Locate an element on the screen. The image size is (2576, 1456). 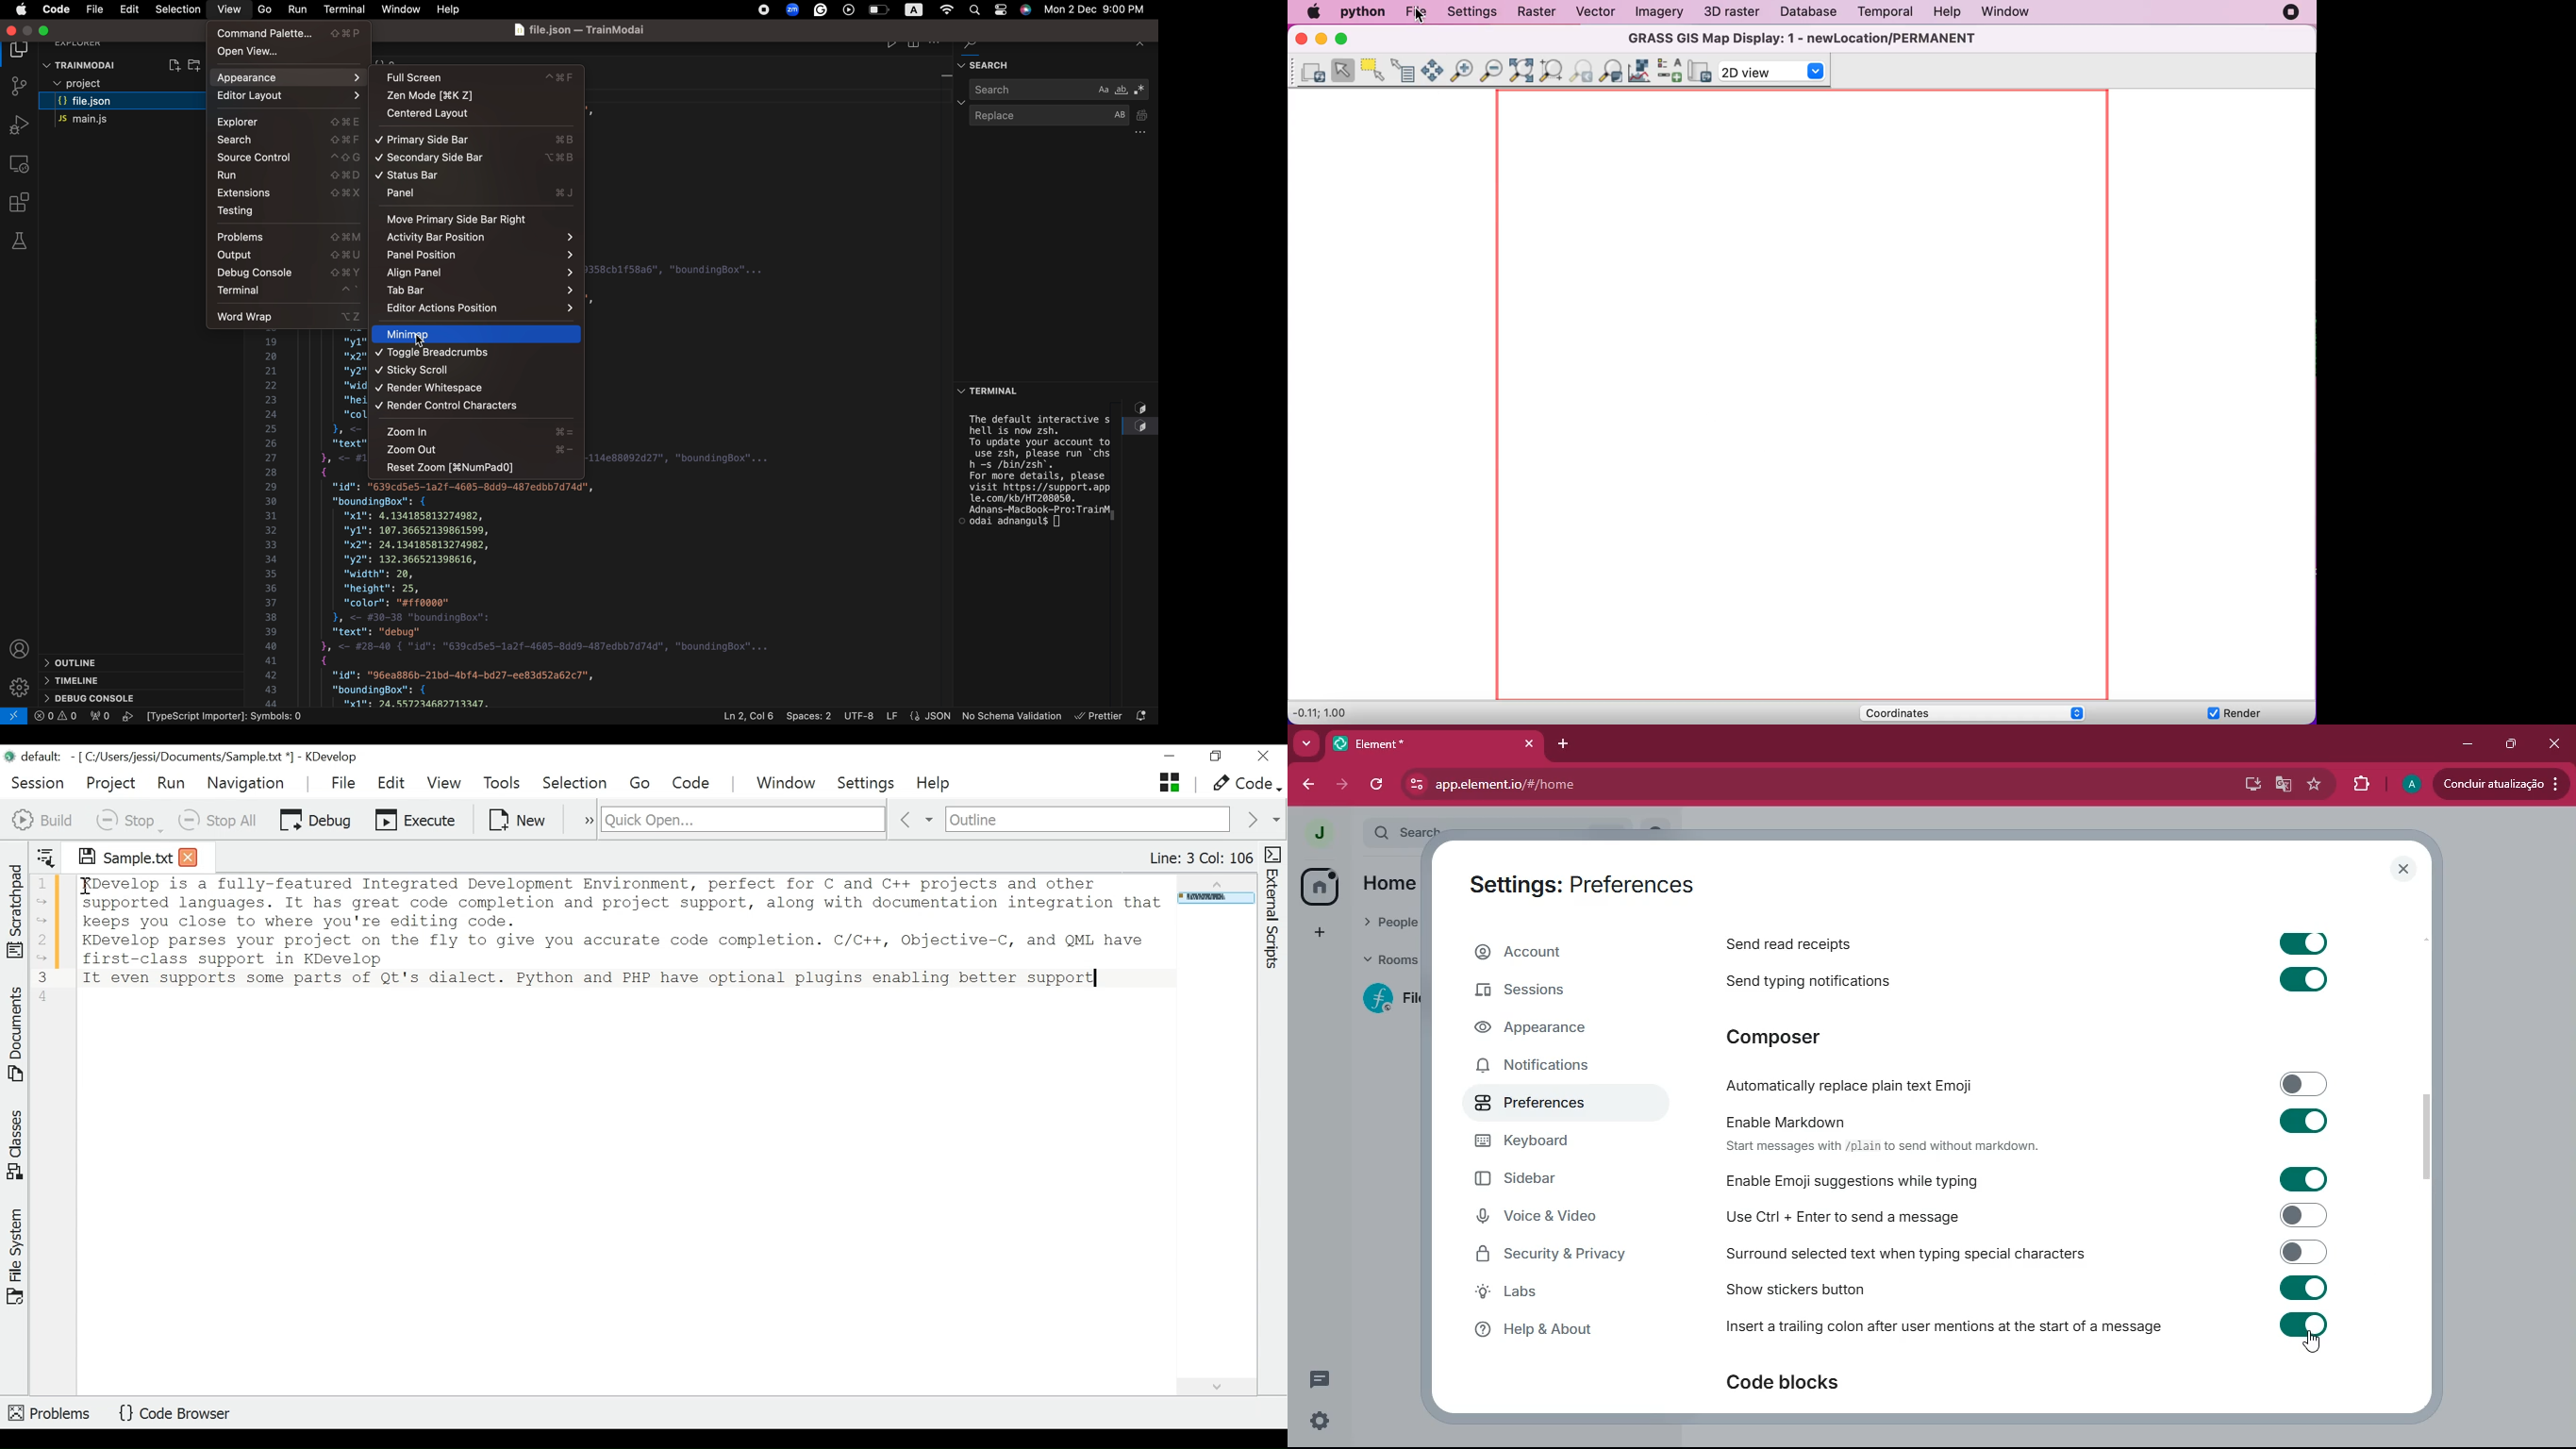
timeline is located at coordinates (99, 681).